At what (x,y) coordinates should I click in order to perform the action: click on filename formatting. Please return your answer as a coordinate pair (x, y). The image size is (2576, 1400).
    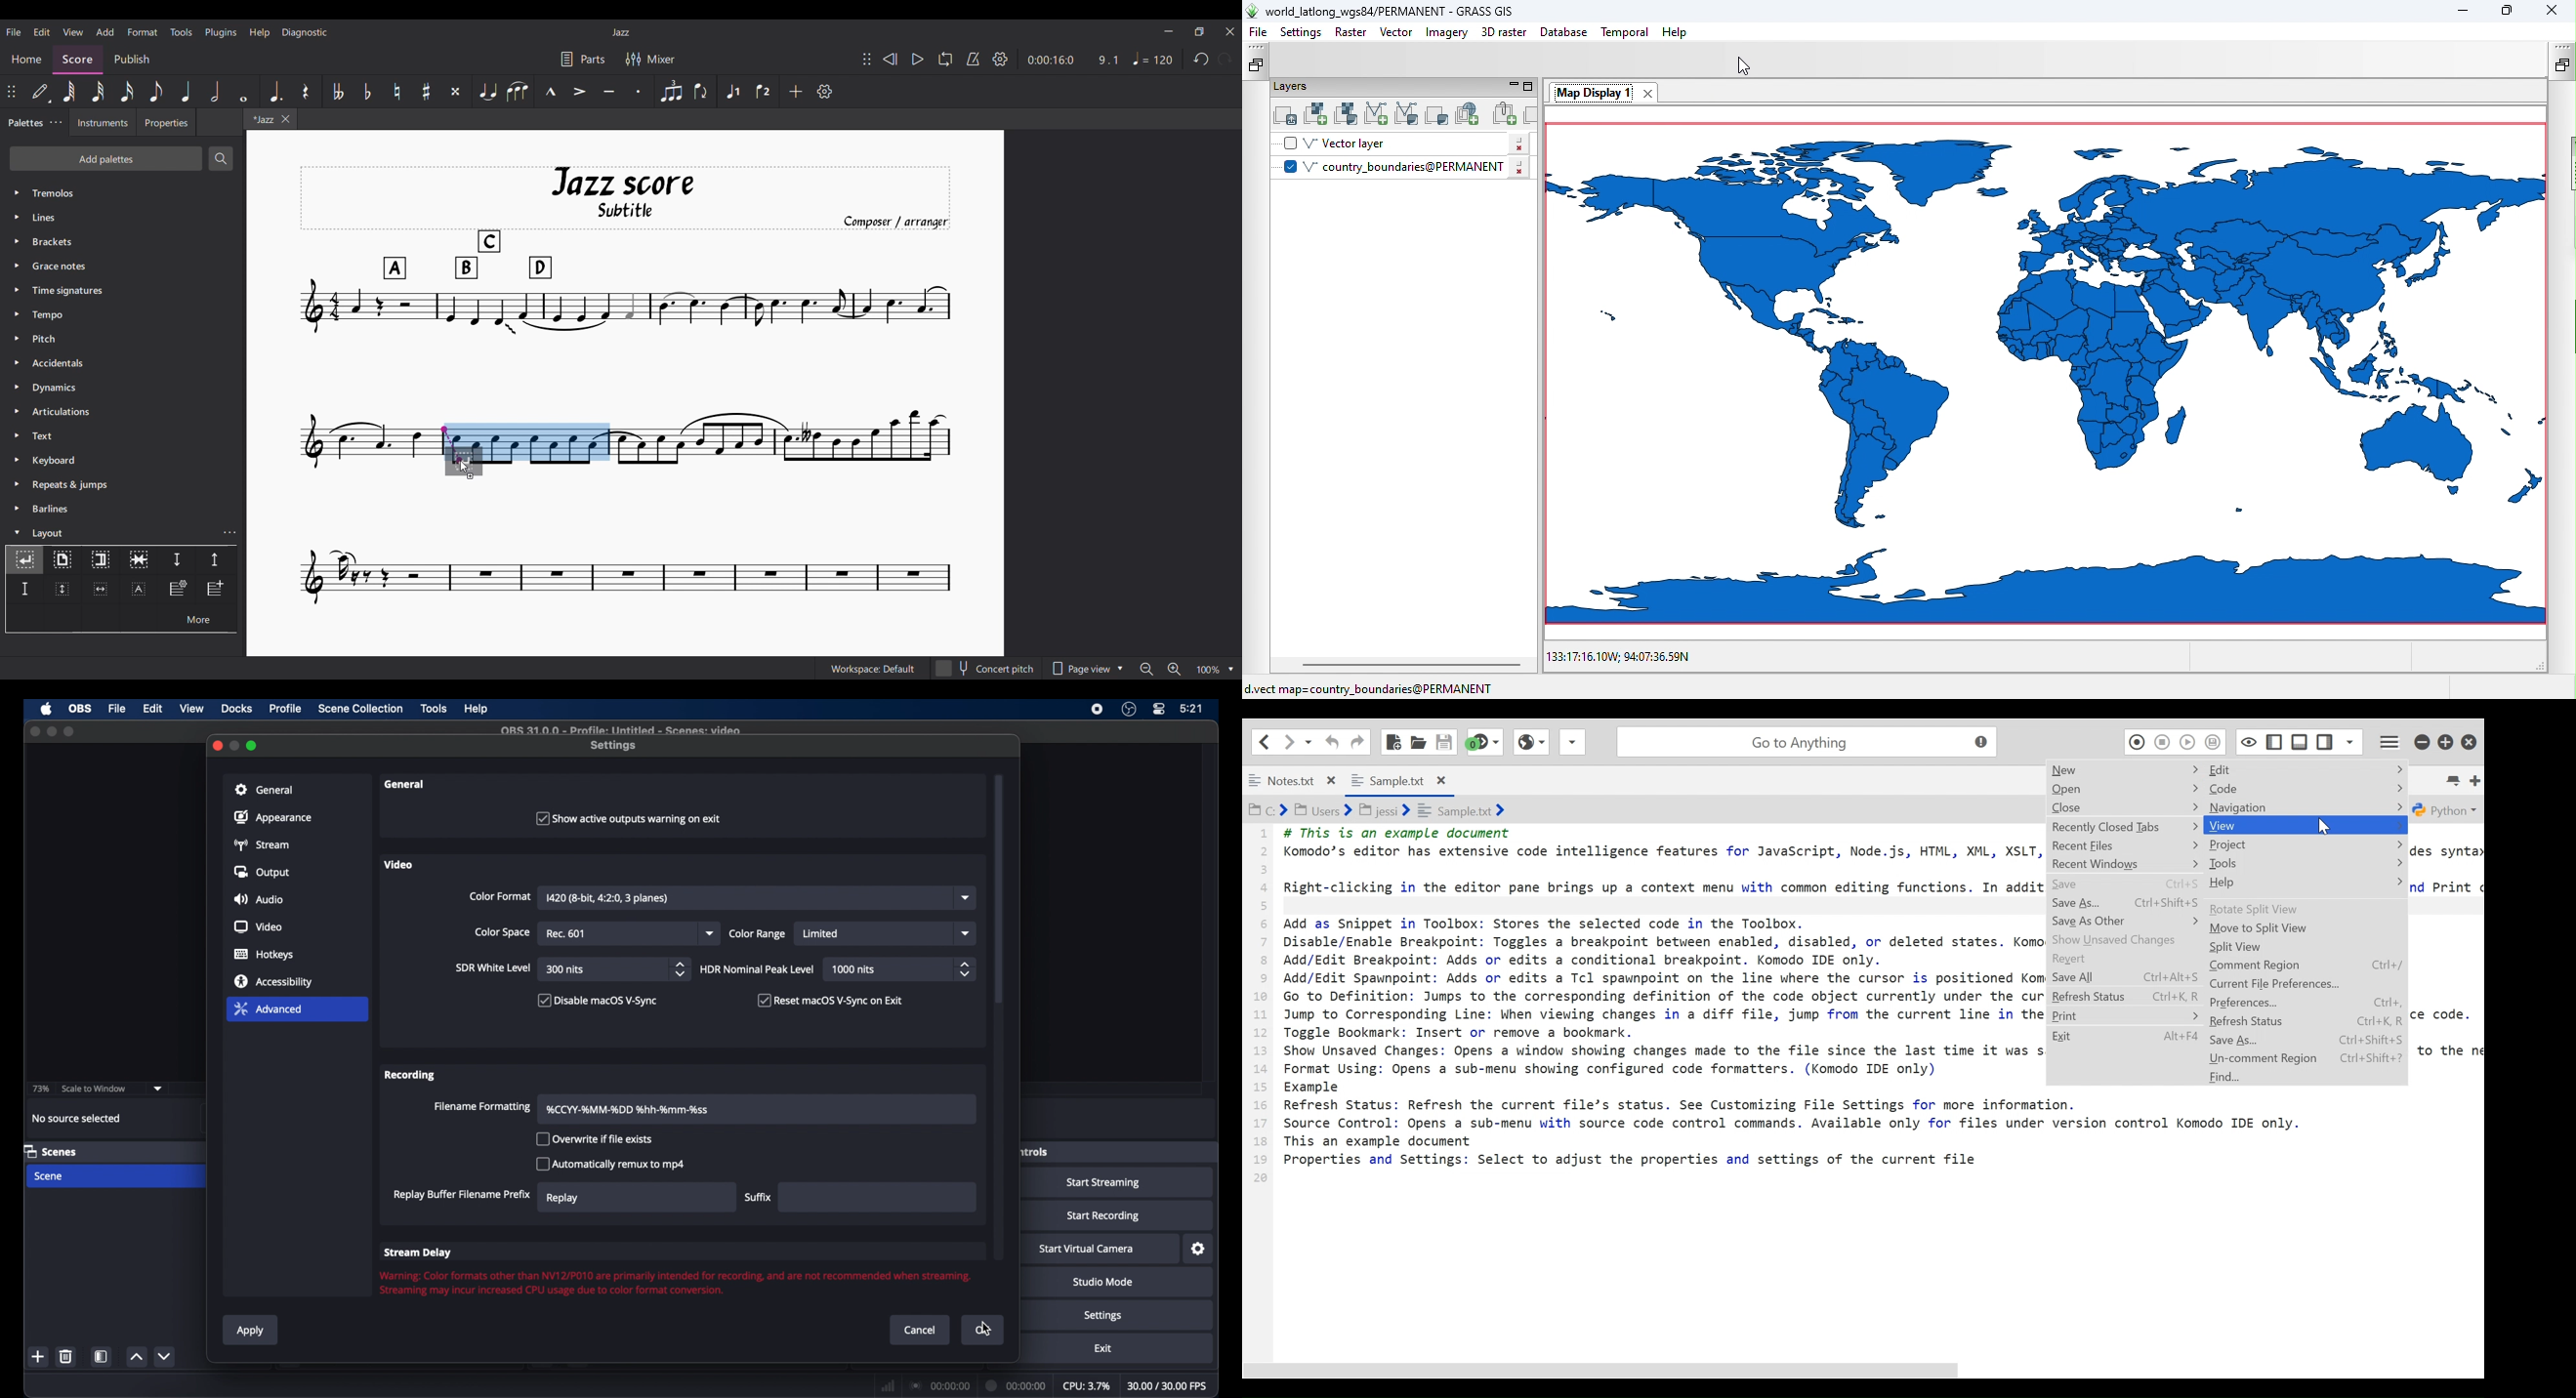
    Looking at the image, I should click on (483, 1107).